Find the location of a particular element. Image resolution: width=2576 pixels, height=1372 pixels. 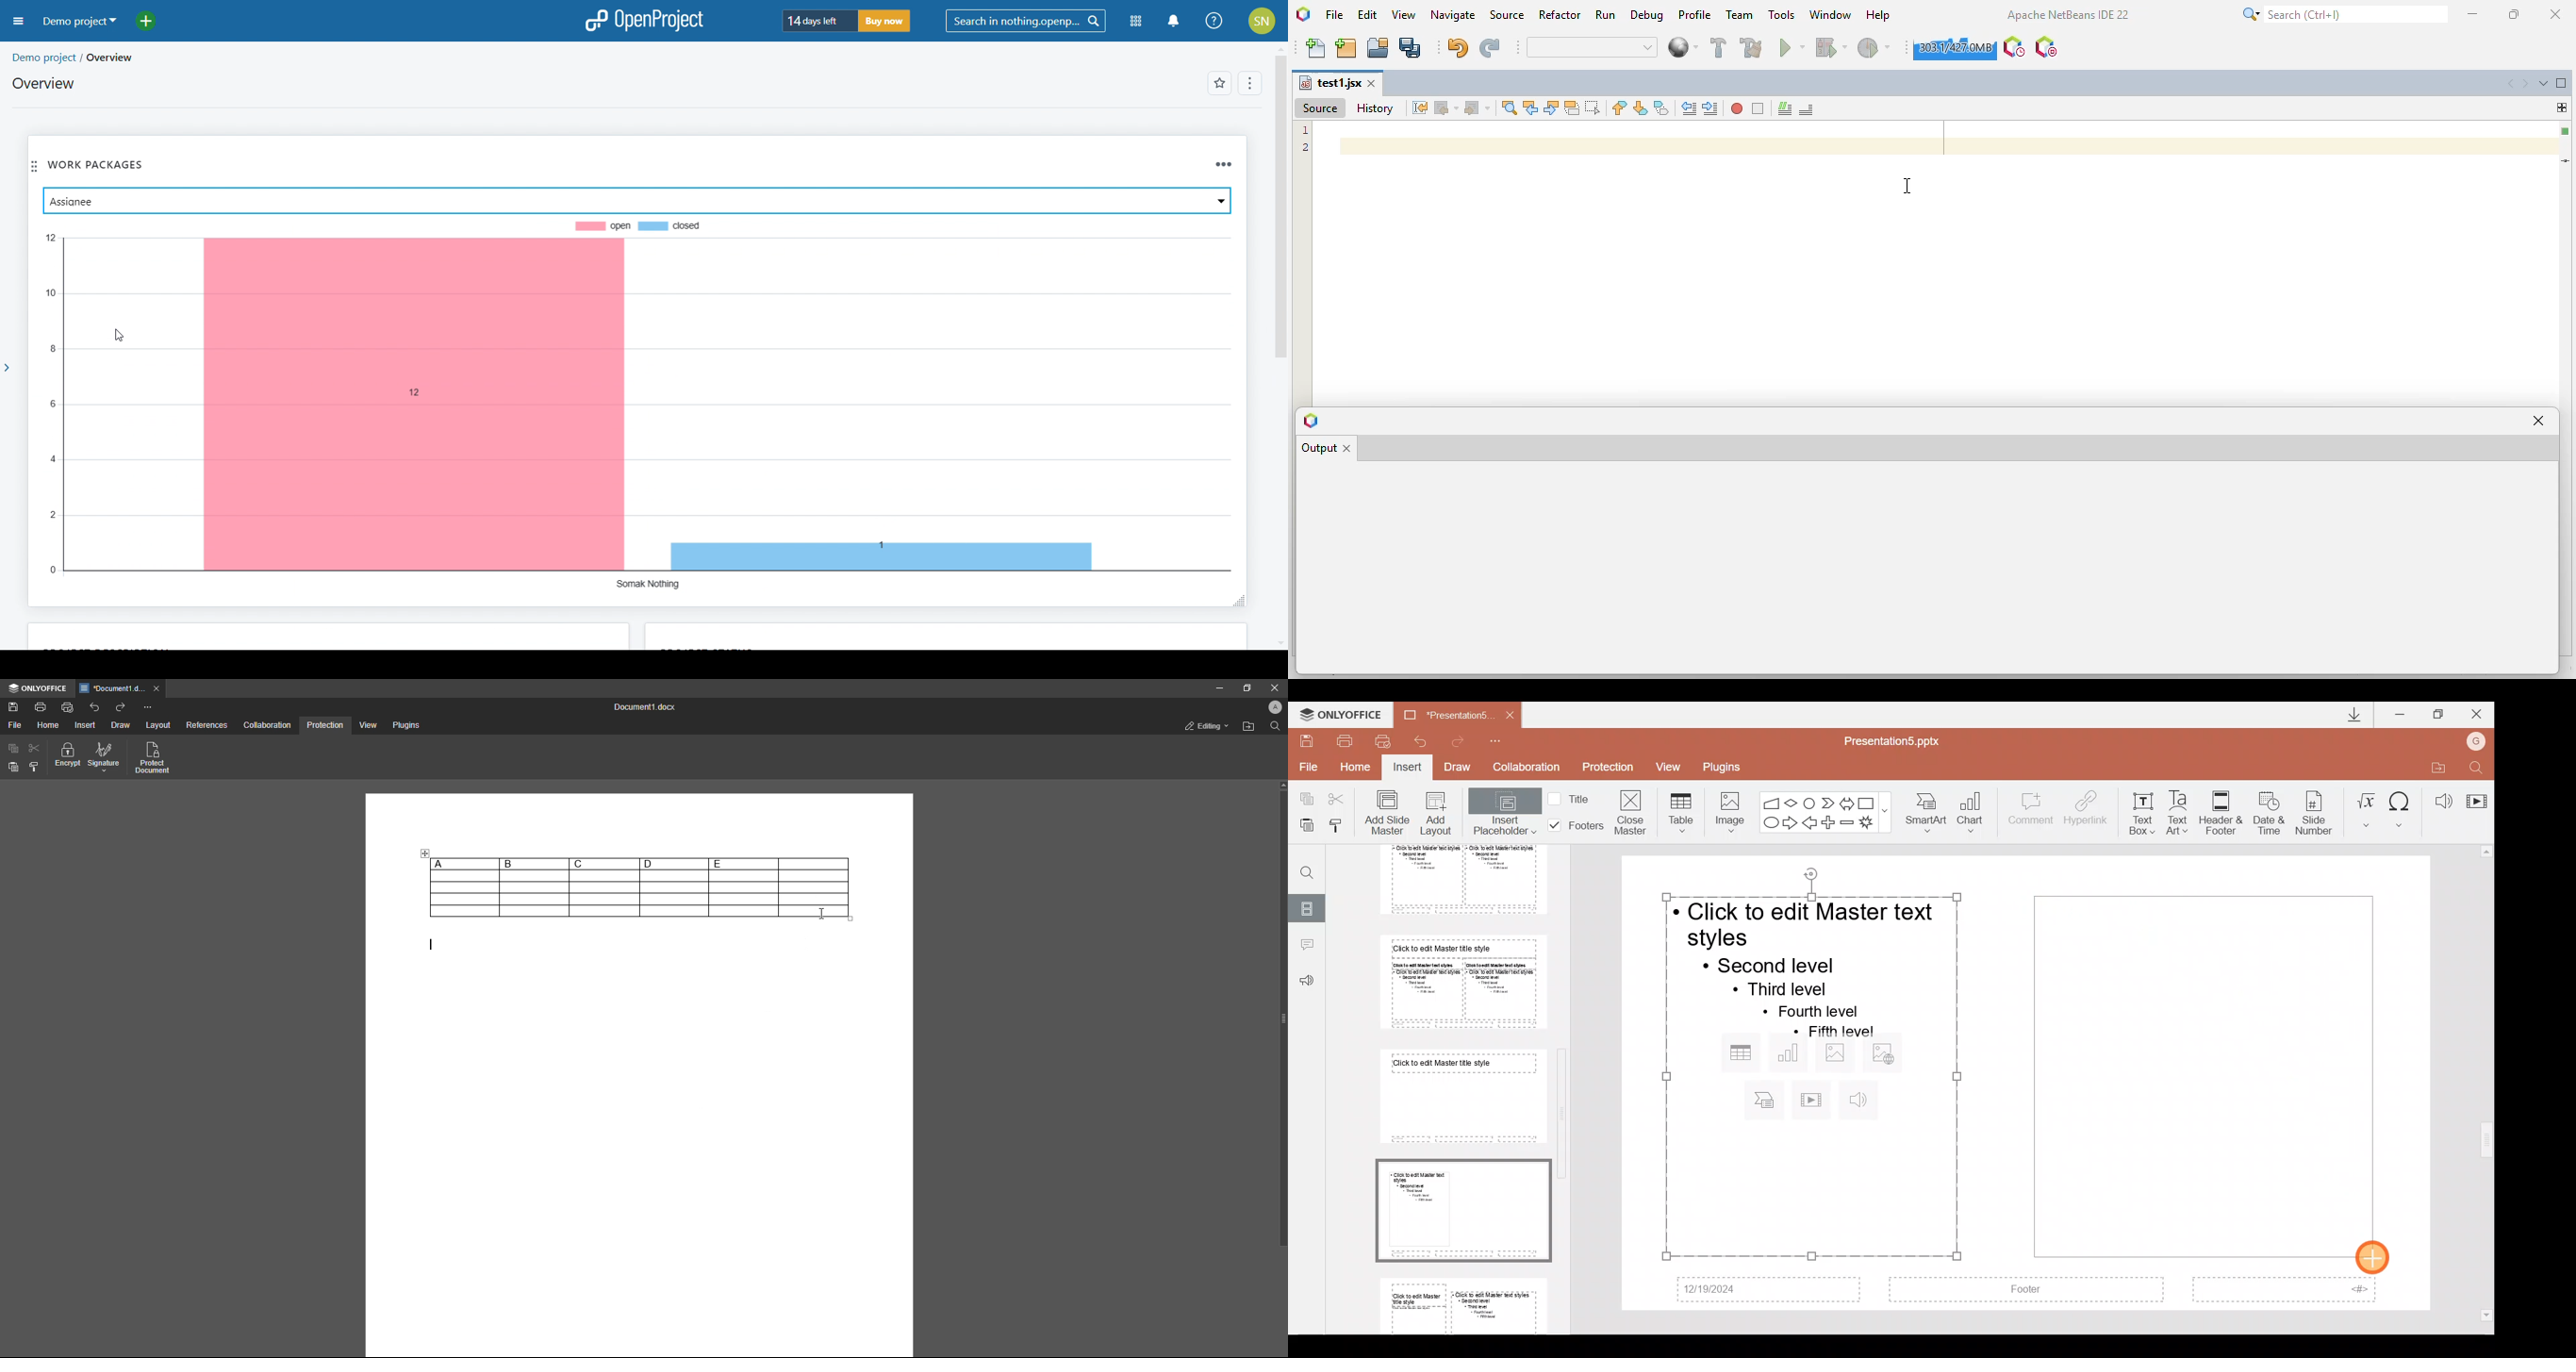

vertical scrollbar is located at coordinates (1282, 1014).